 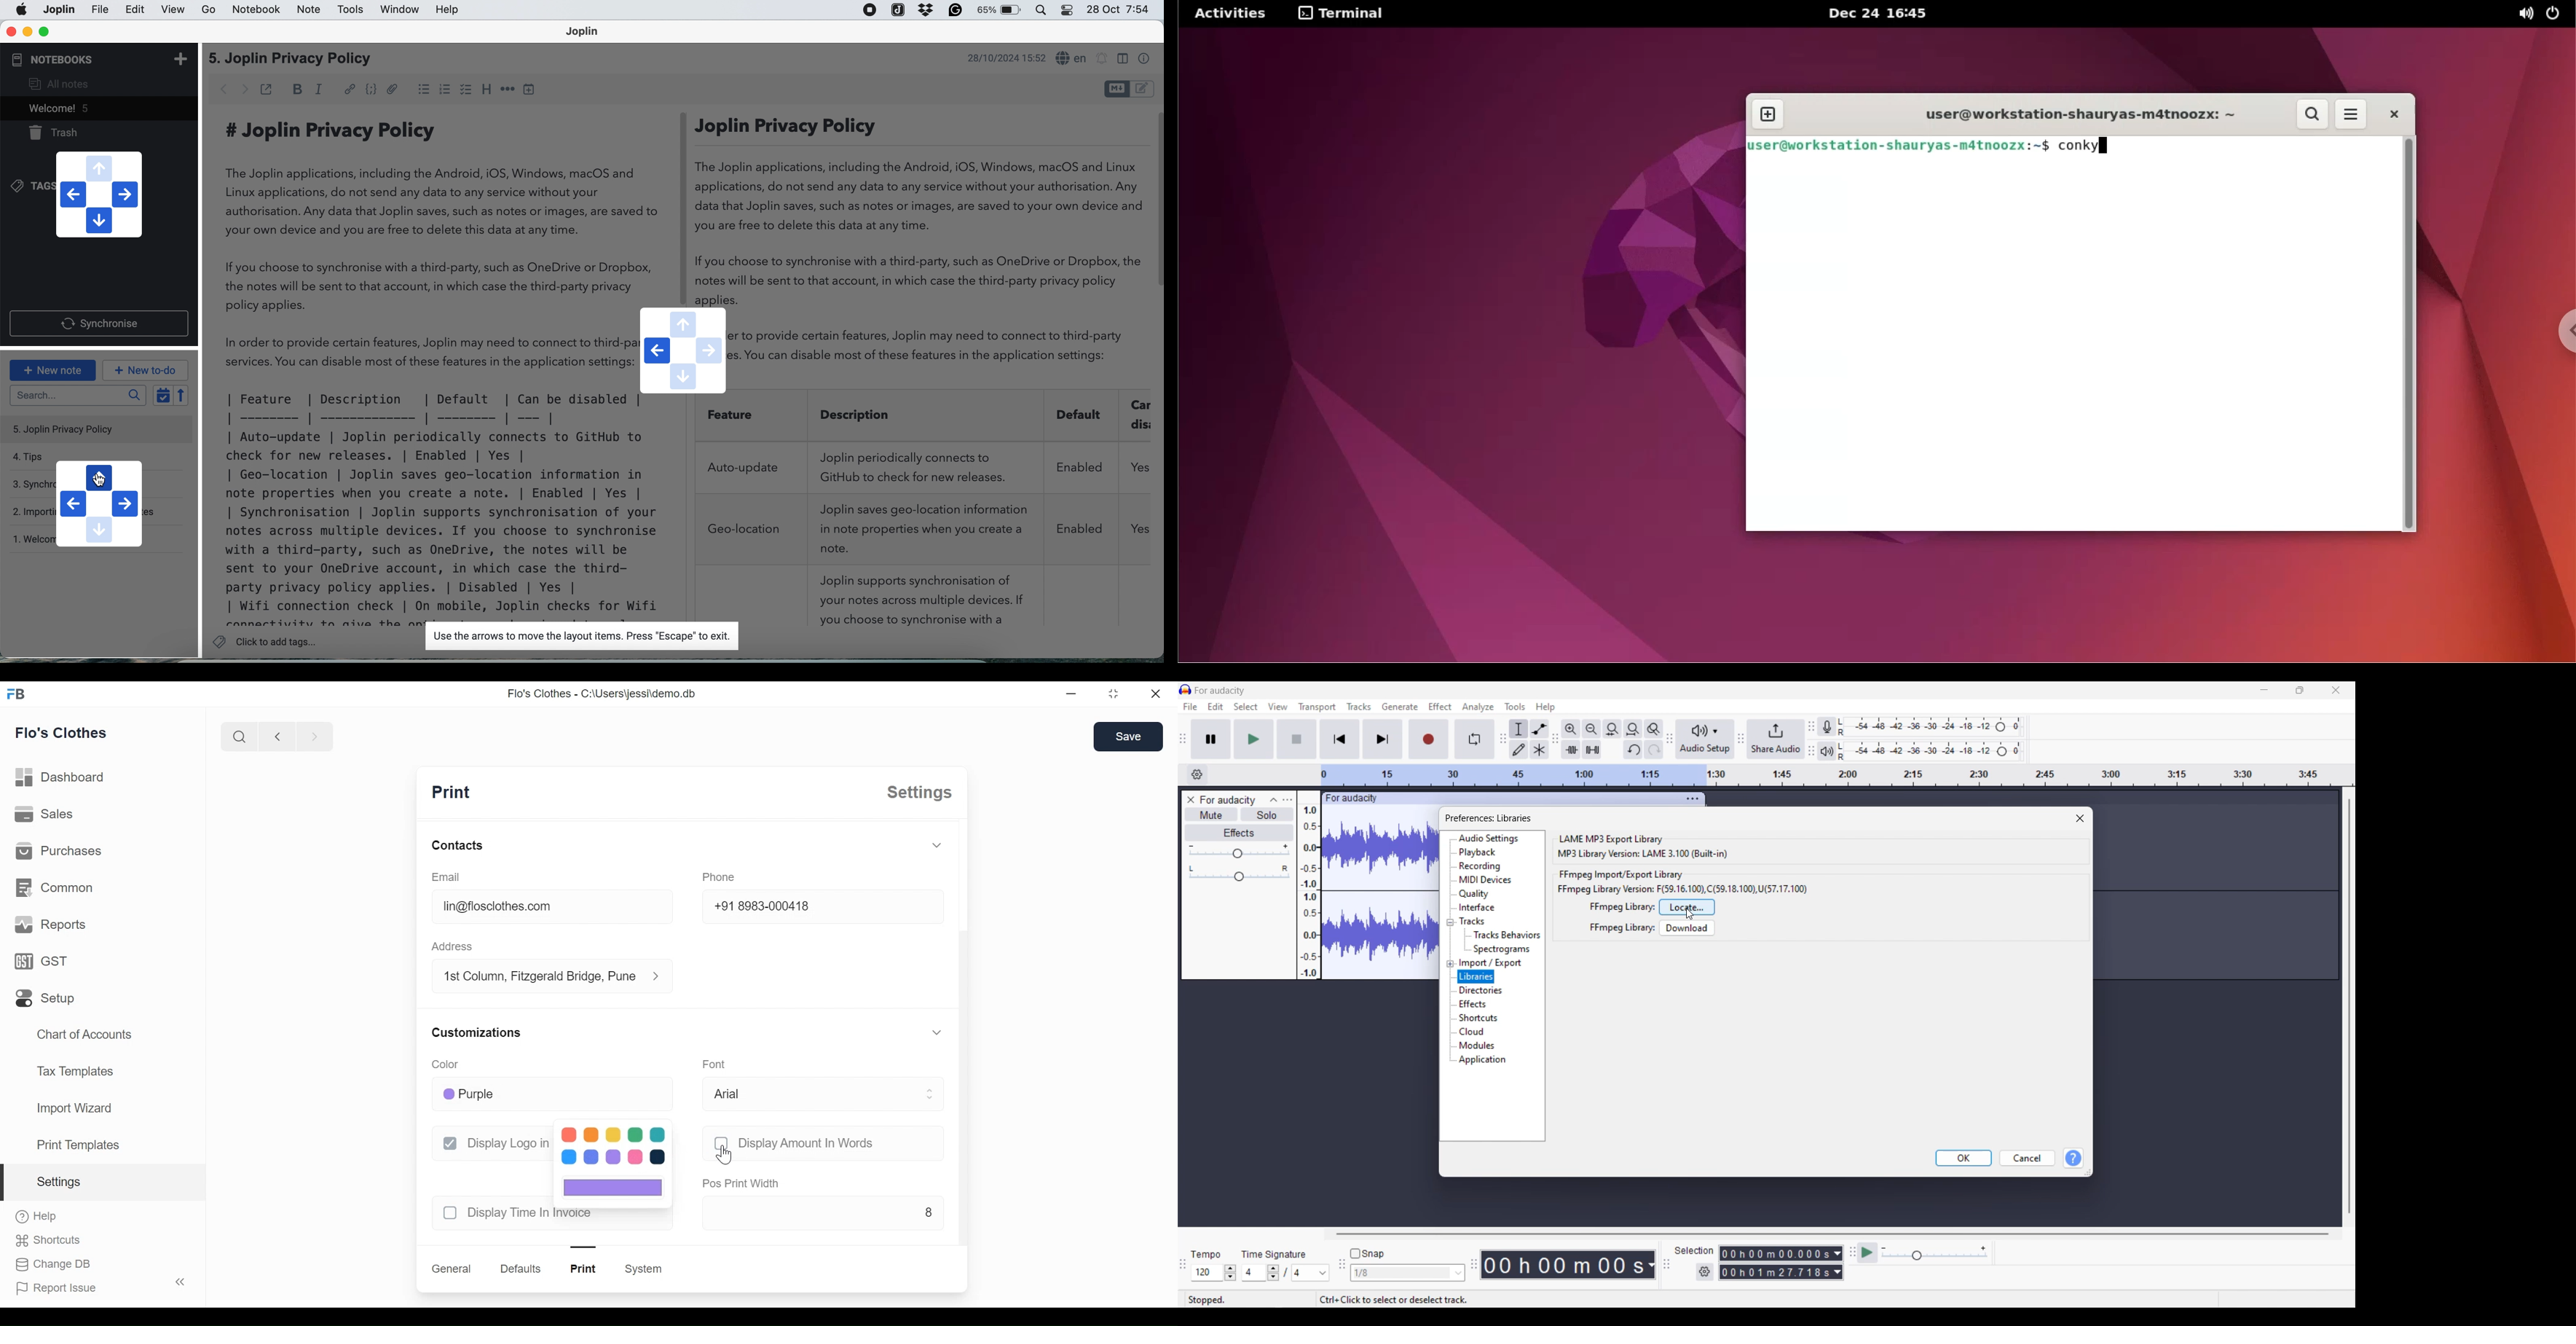 I want to click on help, so click(x=37, y=1216).